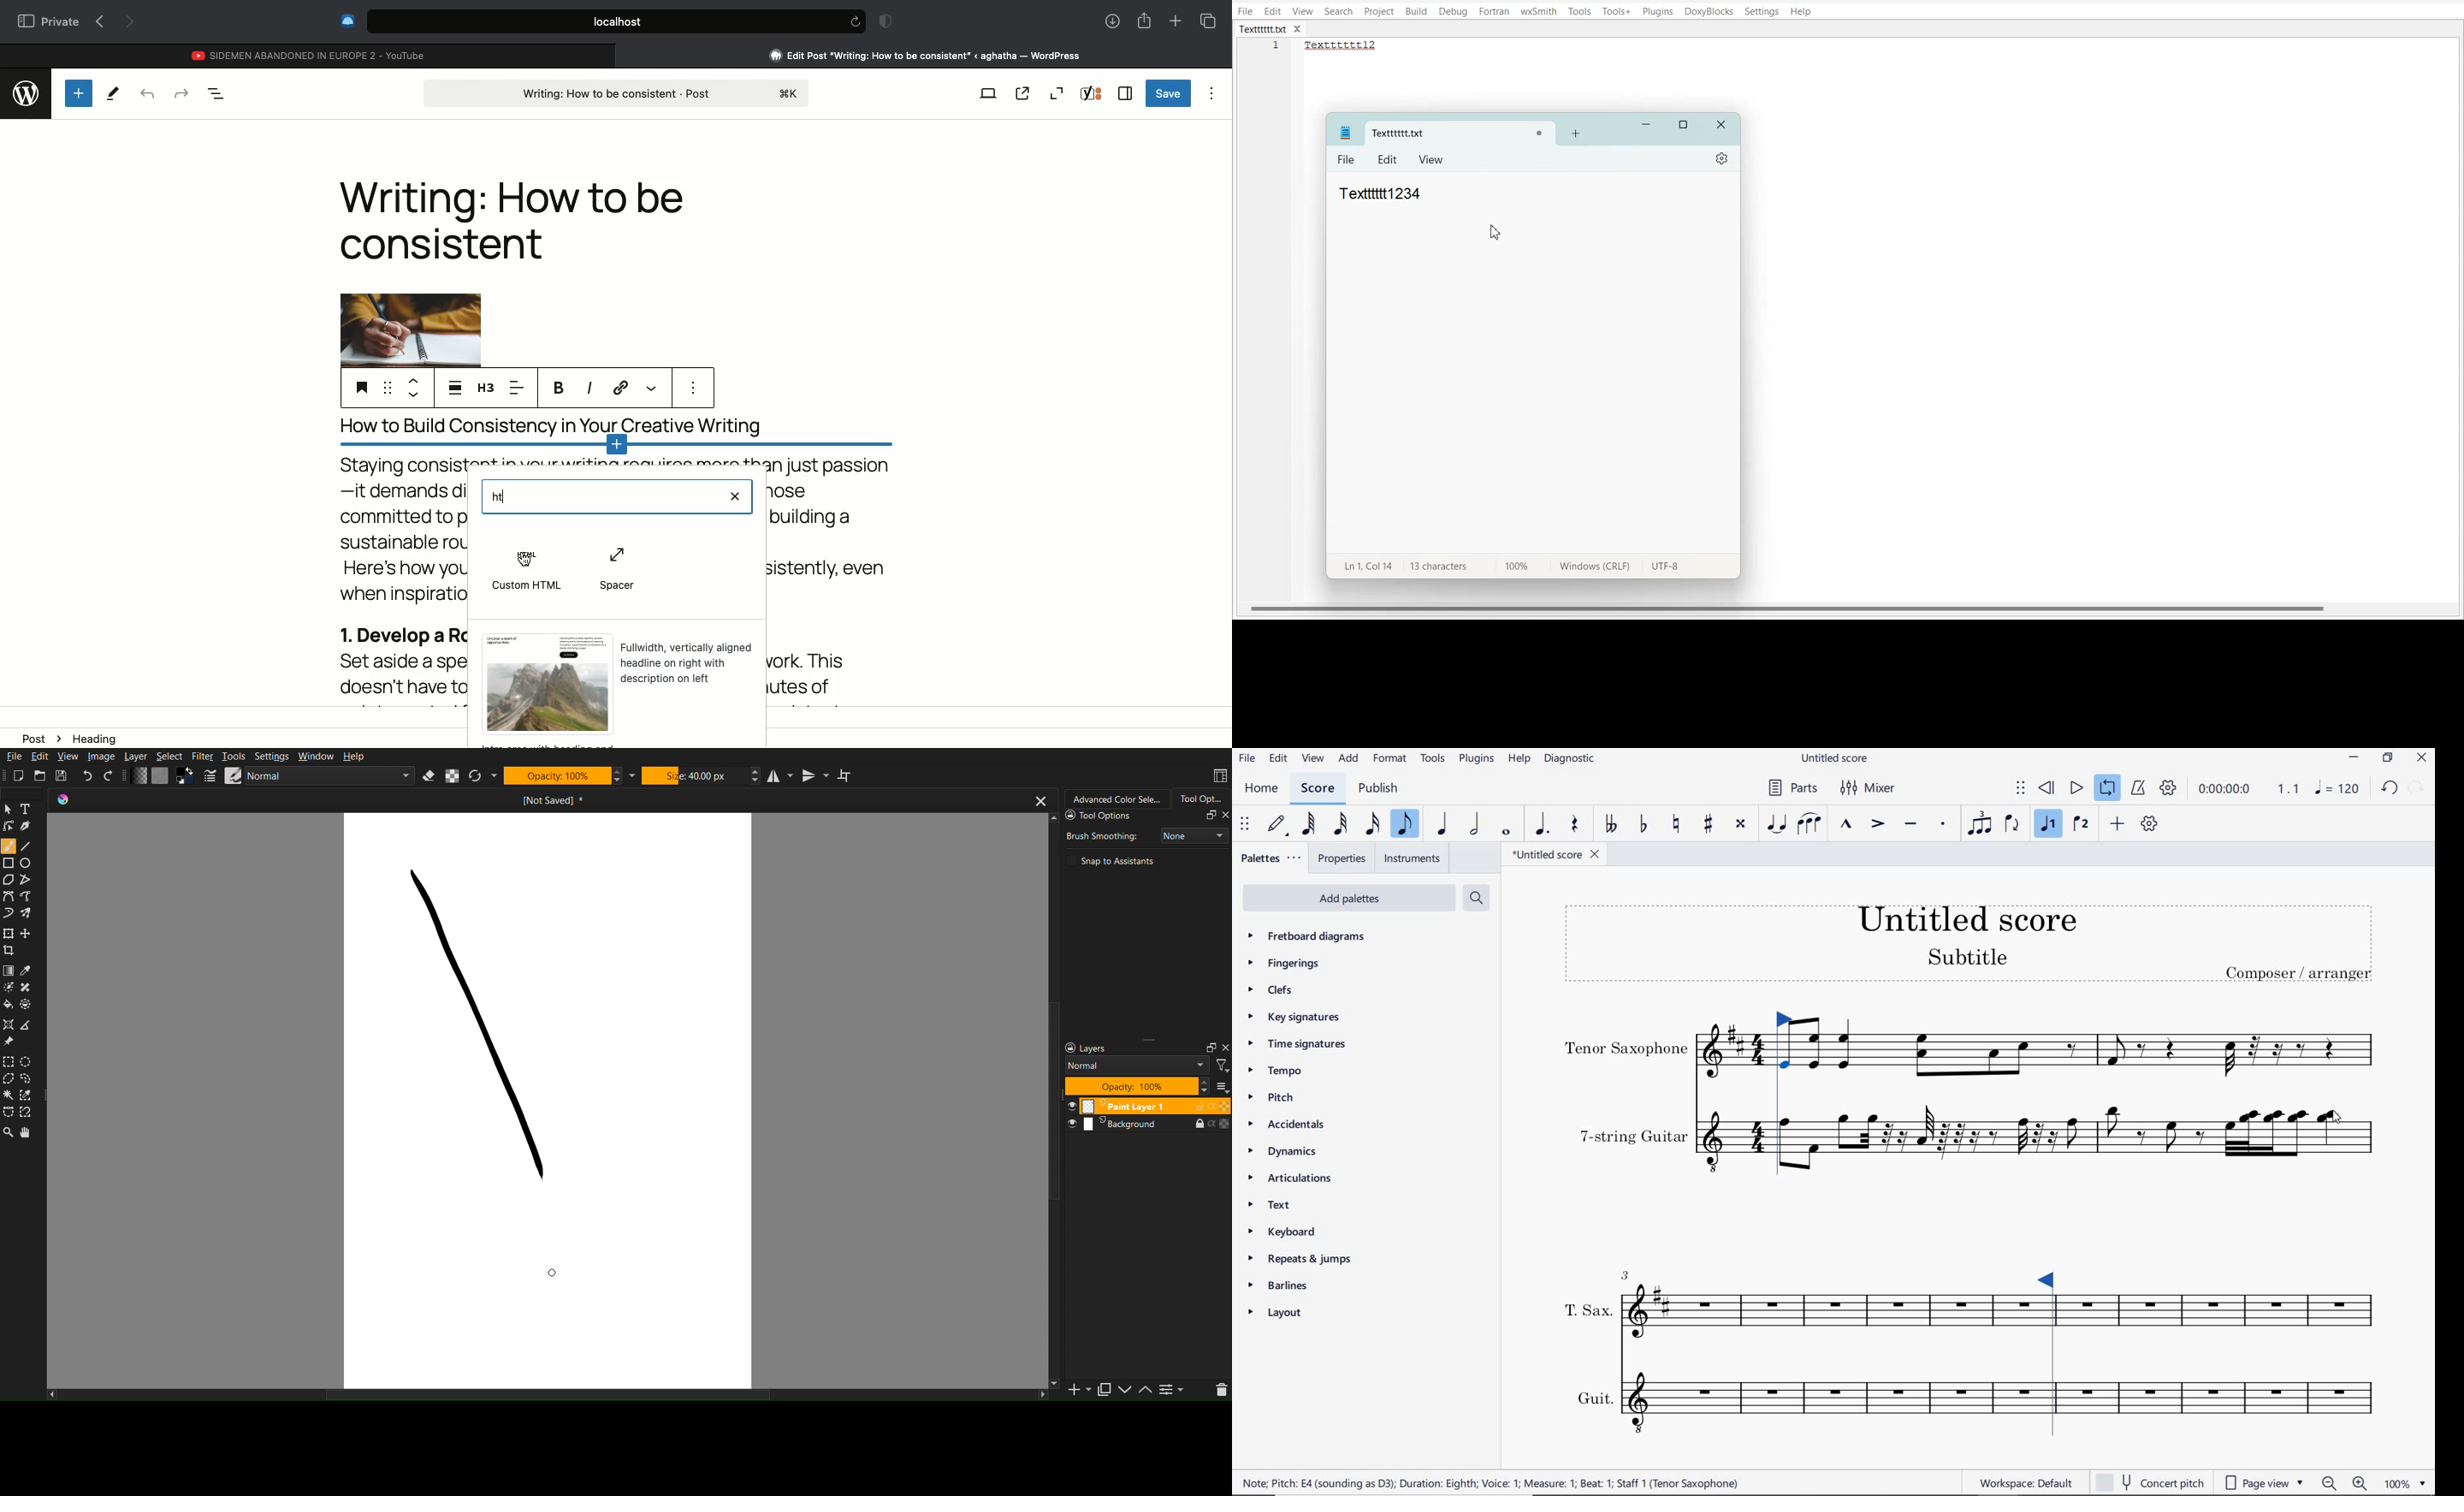  Describe the element at coordinates (2346, 1484) in the screenshot. I see `ZOOM OUT OR ZOOM IN` at that location.